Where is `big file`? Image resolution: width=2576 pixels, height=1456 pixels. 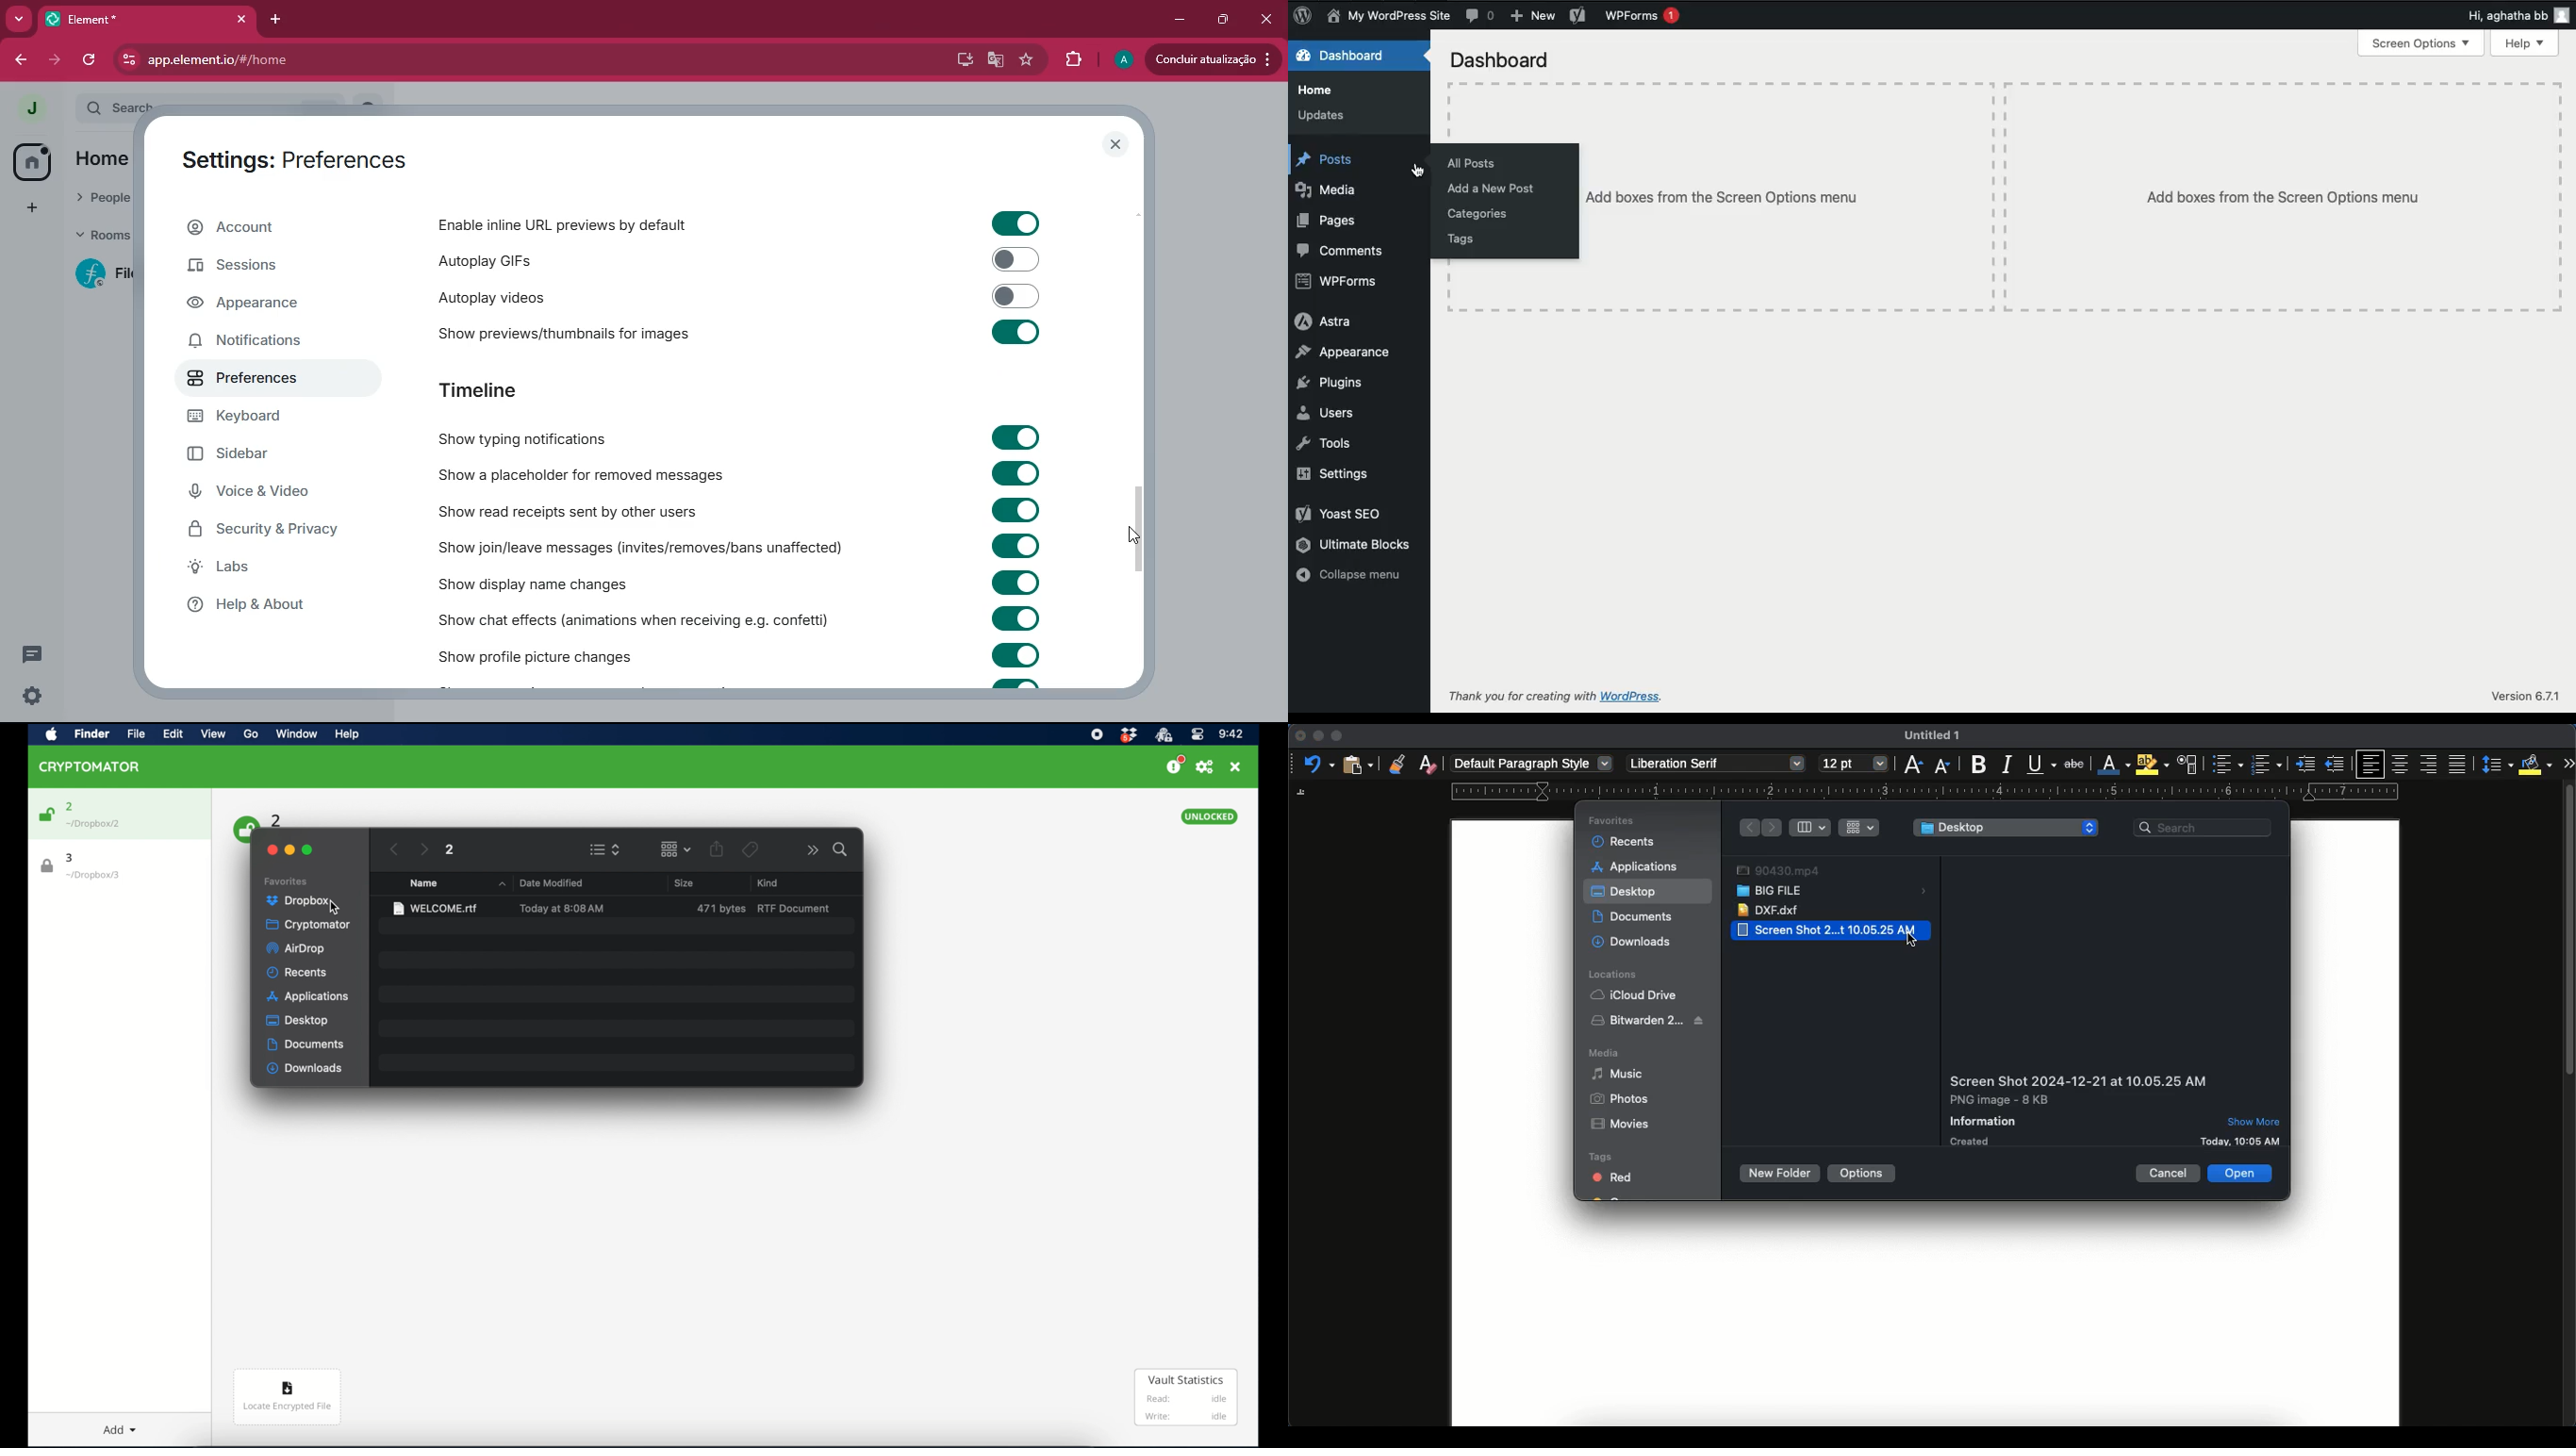
big file is located at coordinates (1837, 890).